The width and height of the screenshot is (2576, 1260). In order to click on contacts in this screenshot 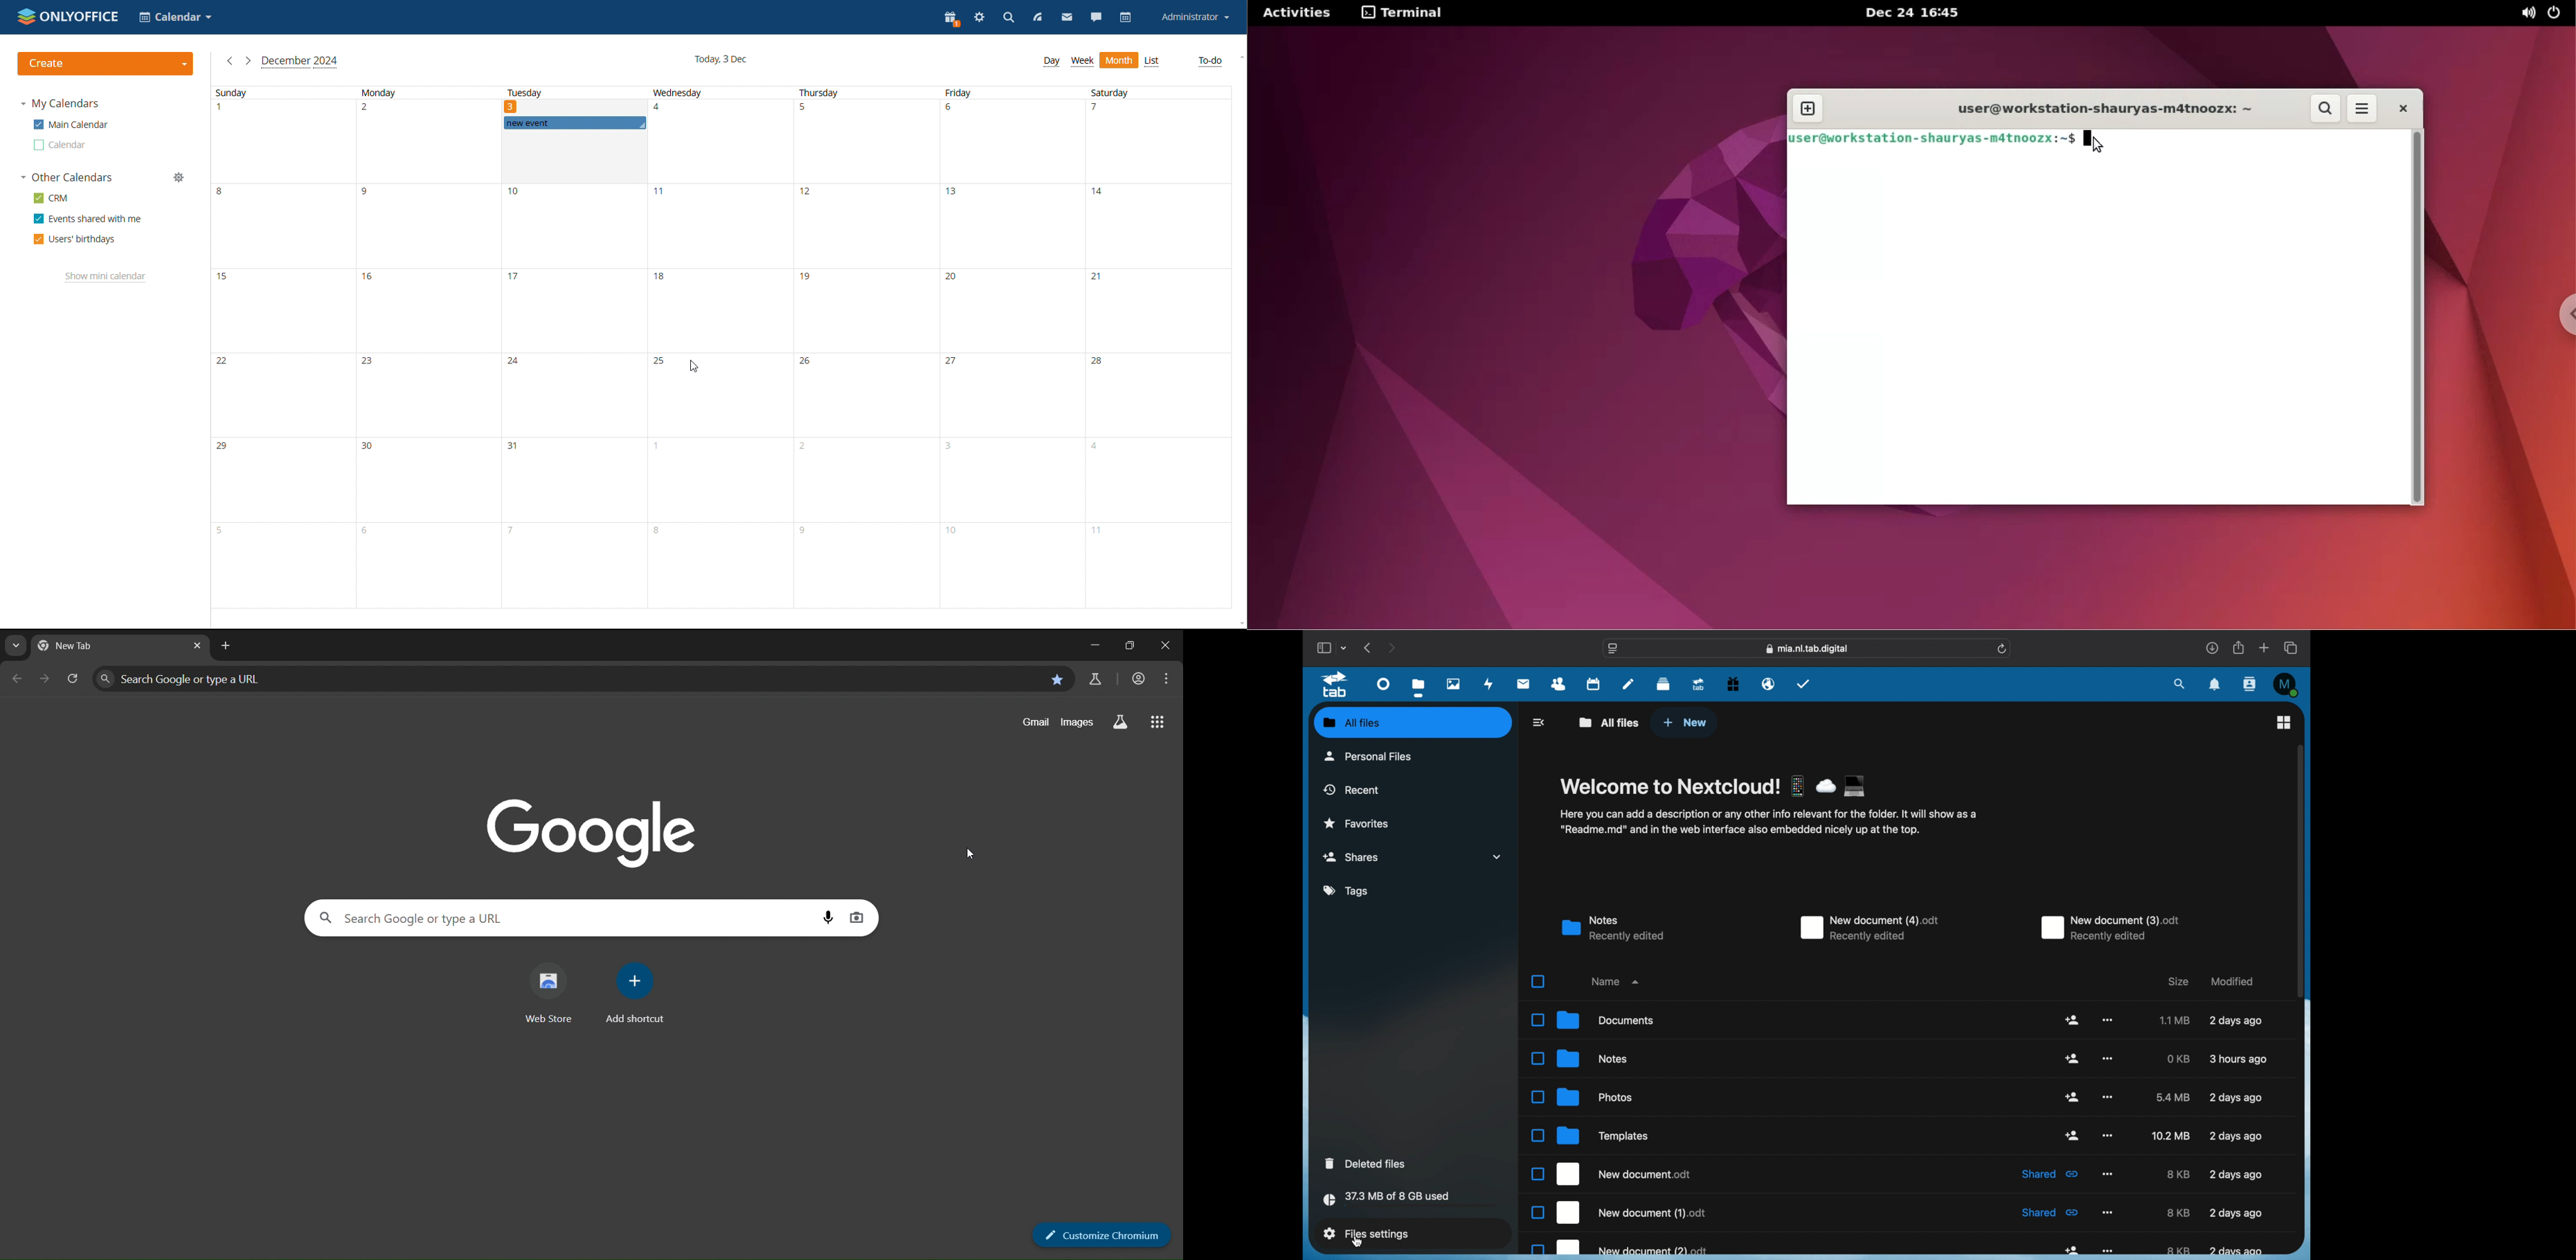, I will do `click(1559, 683)`.